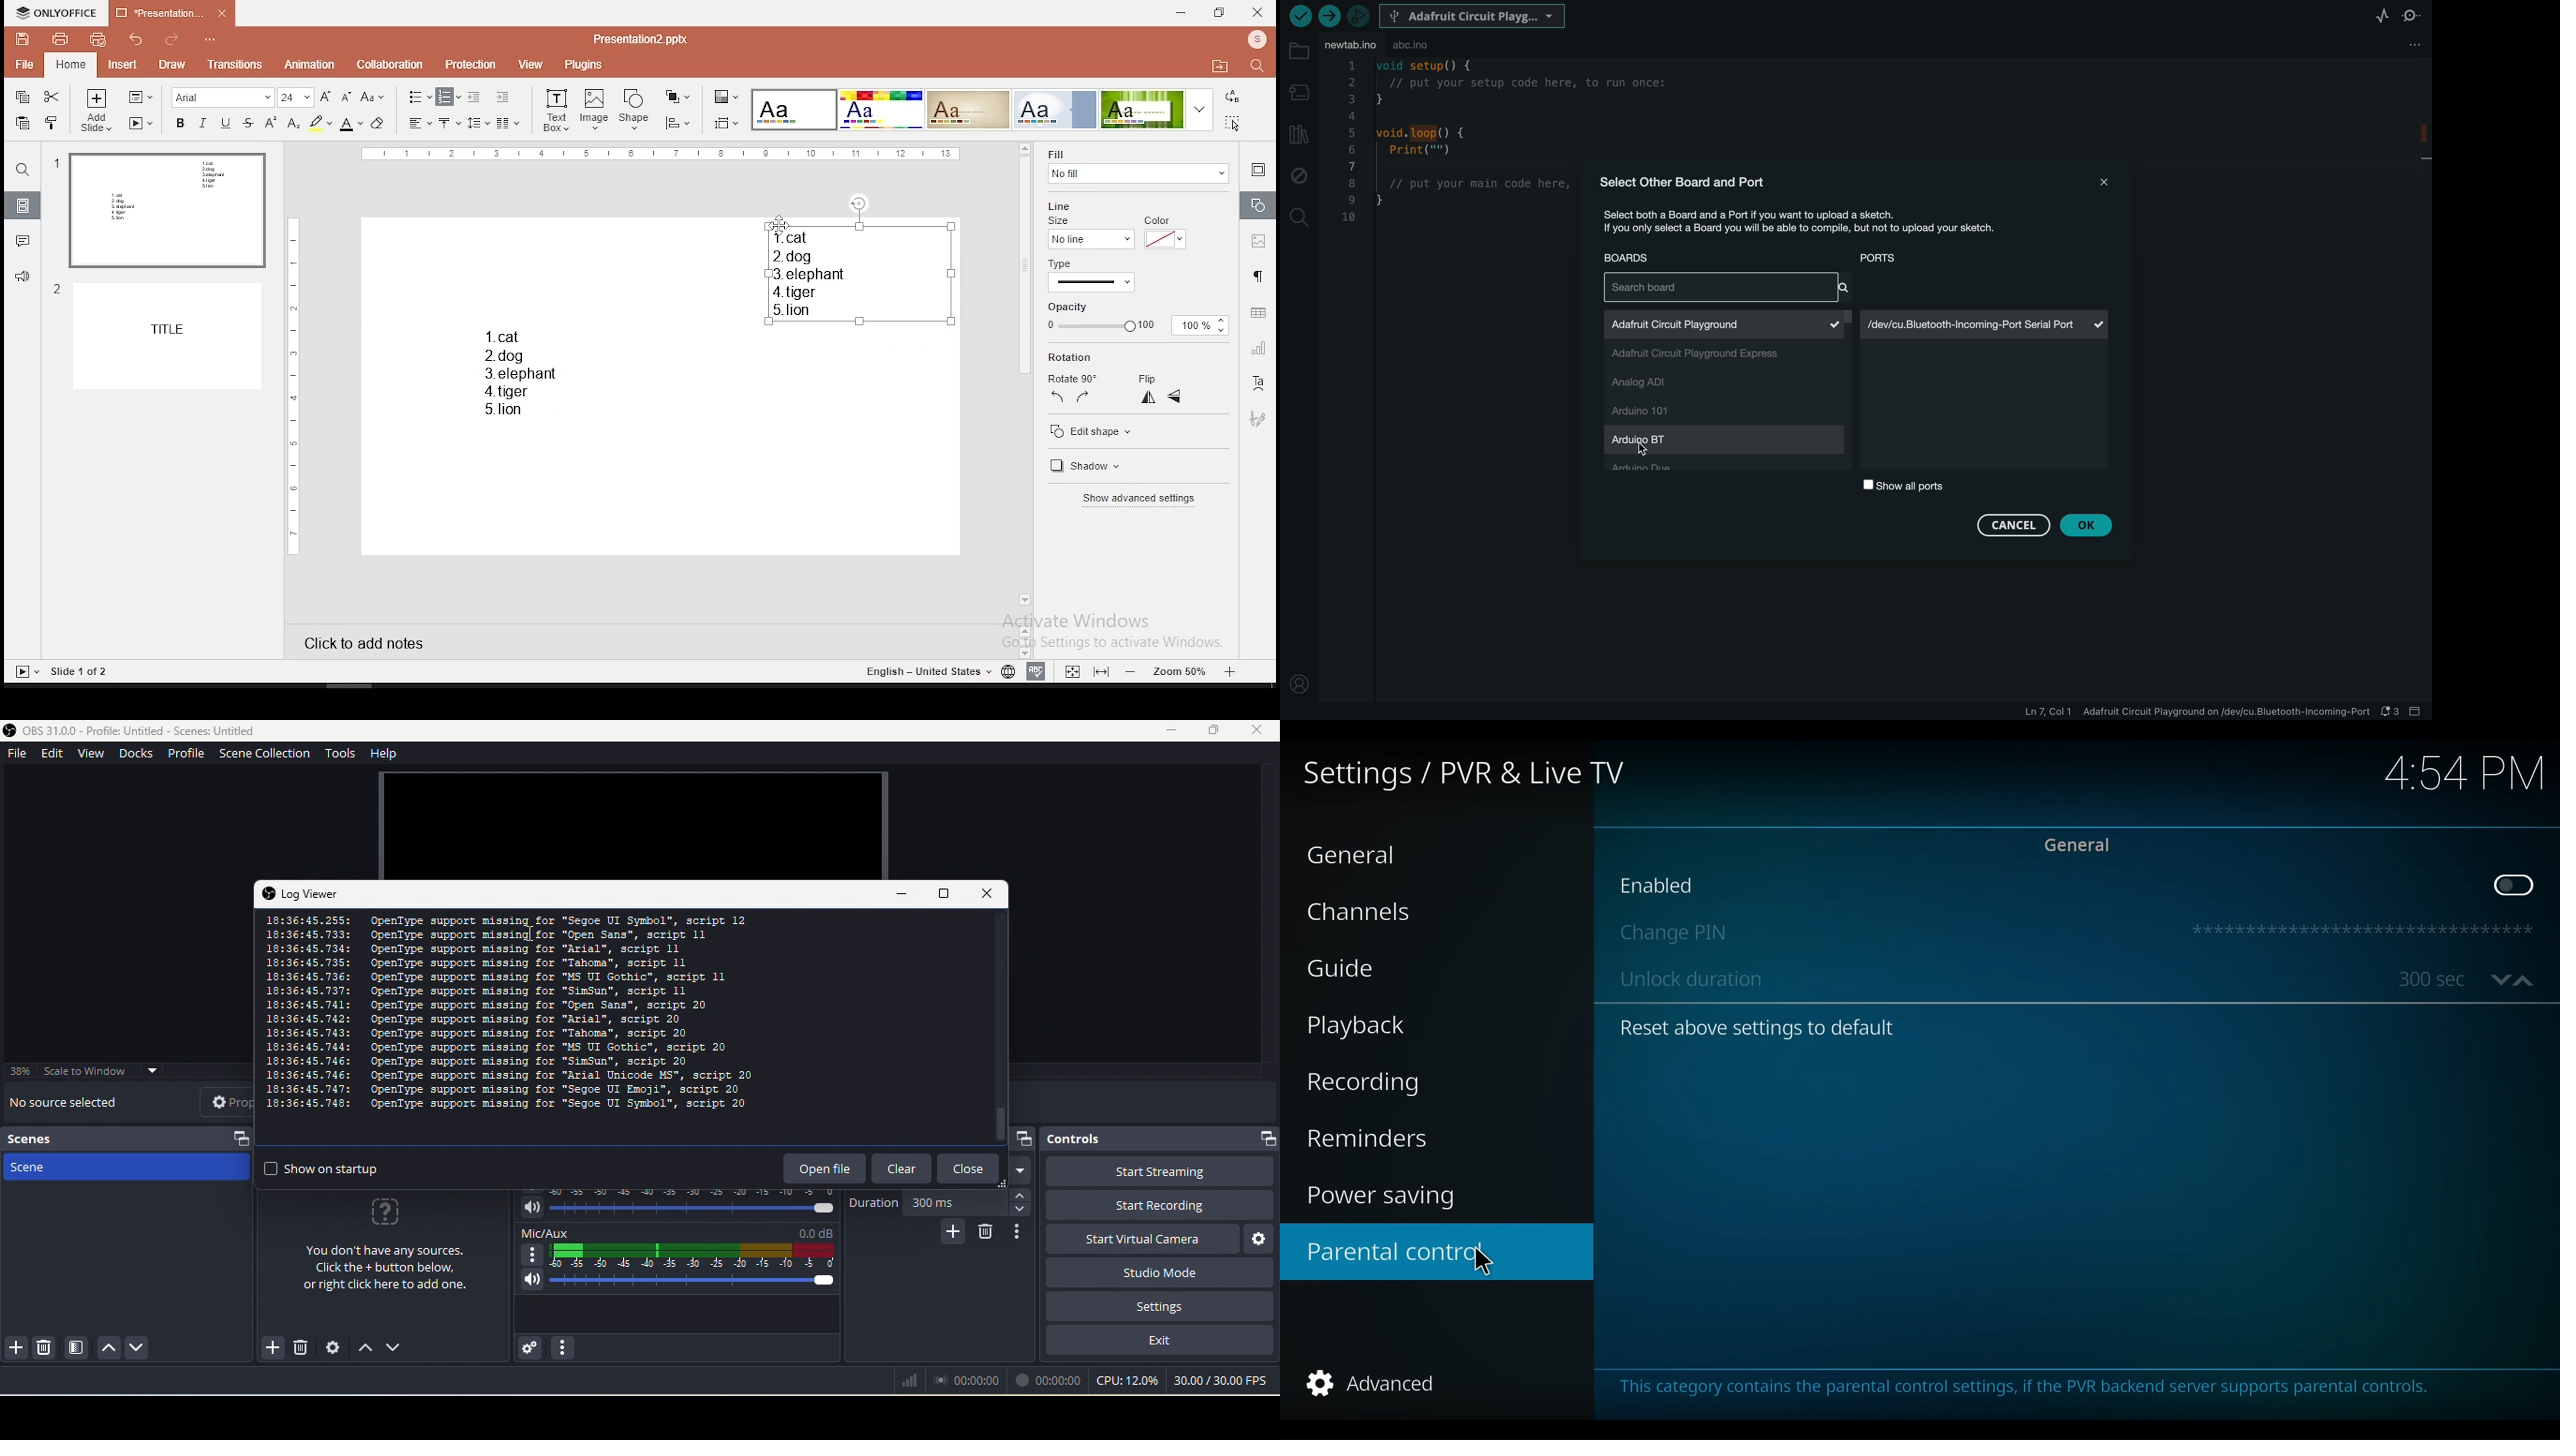 This screenshot has width=2576, height=1456. What do you see at coordinates (136, 730) in the screenshot?
I see `Application logo and name- OBS 31.0.0 - Profile: Untitled - Scenes: Untitled` at bounding box center [136, 730].